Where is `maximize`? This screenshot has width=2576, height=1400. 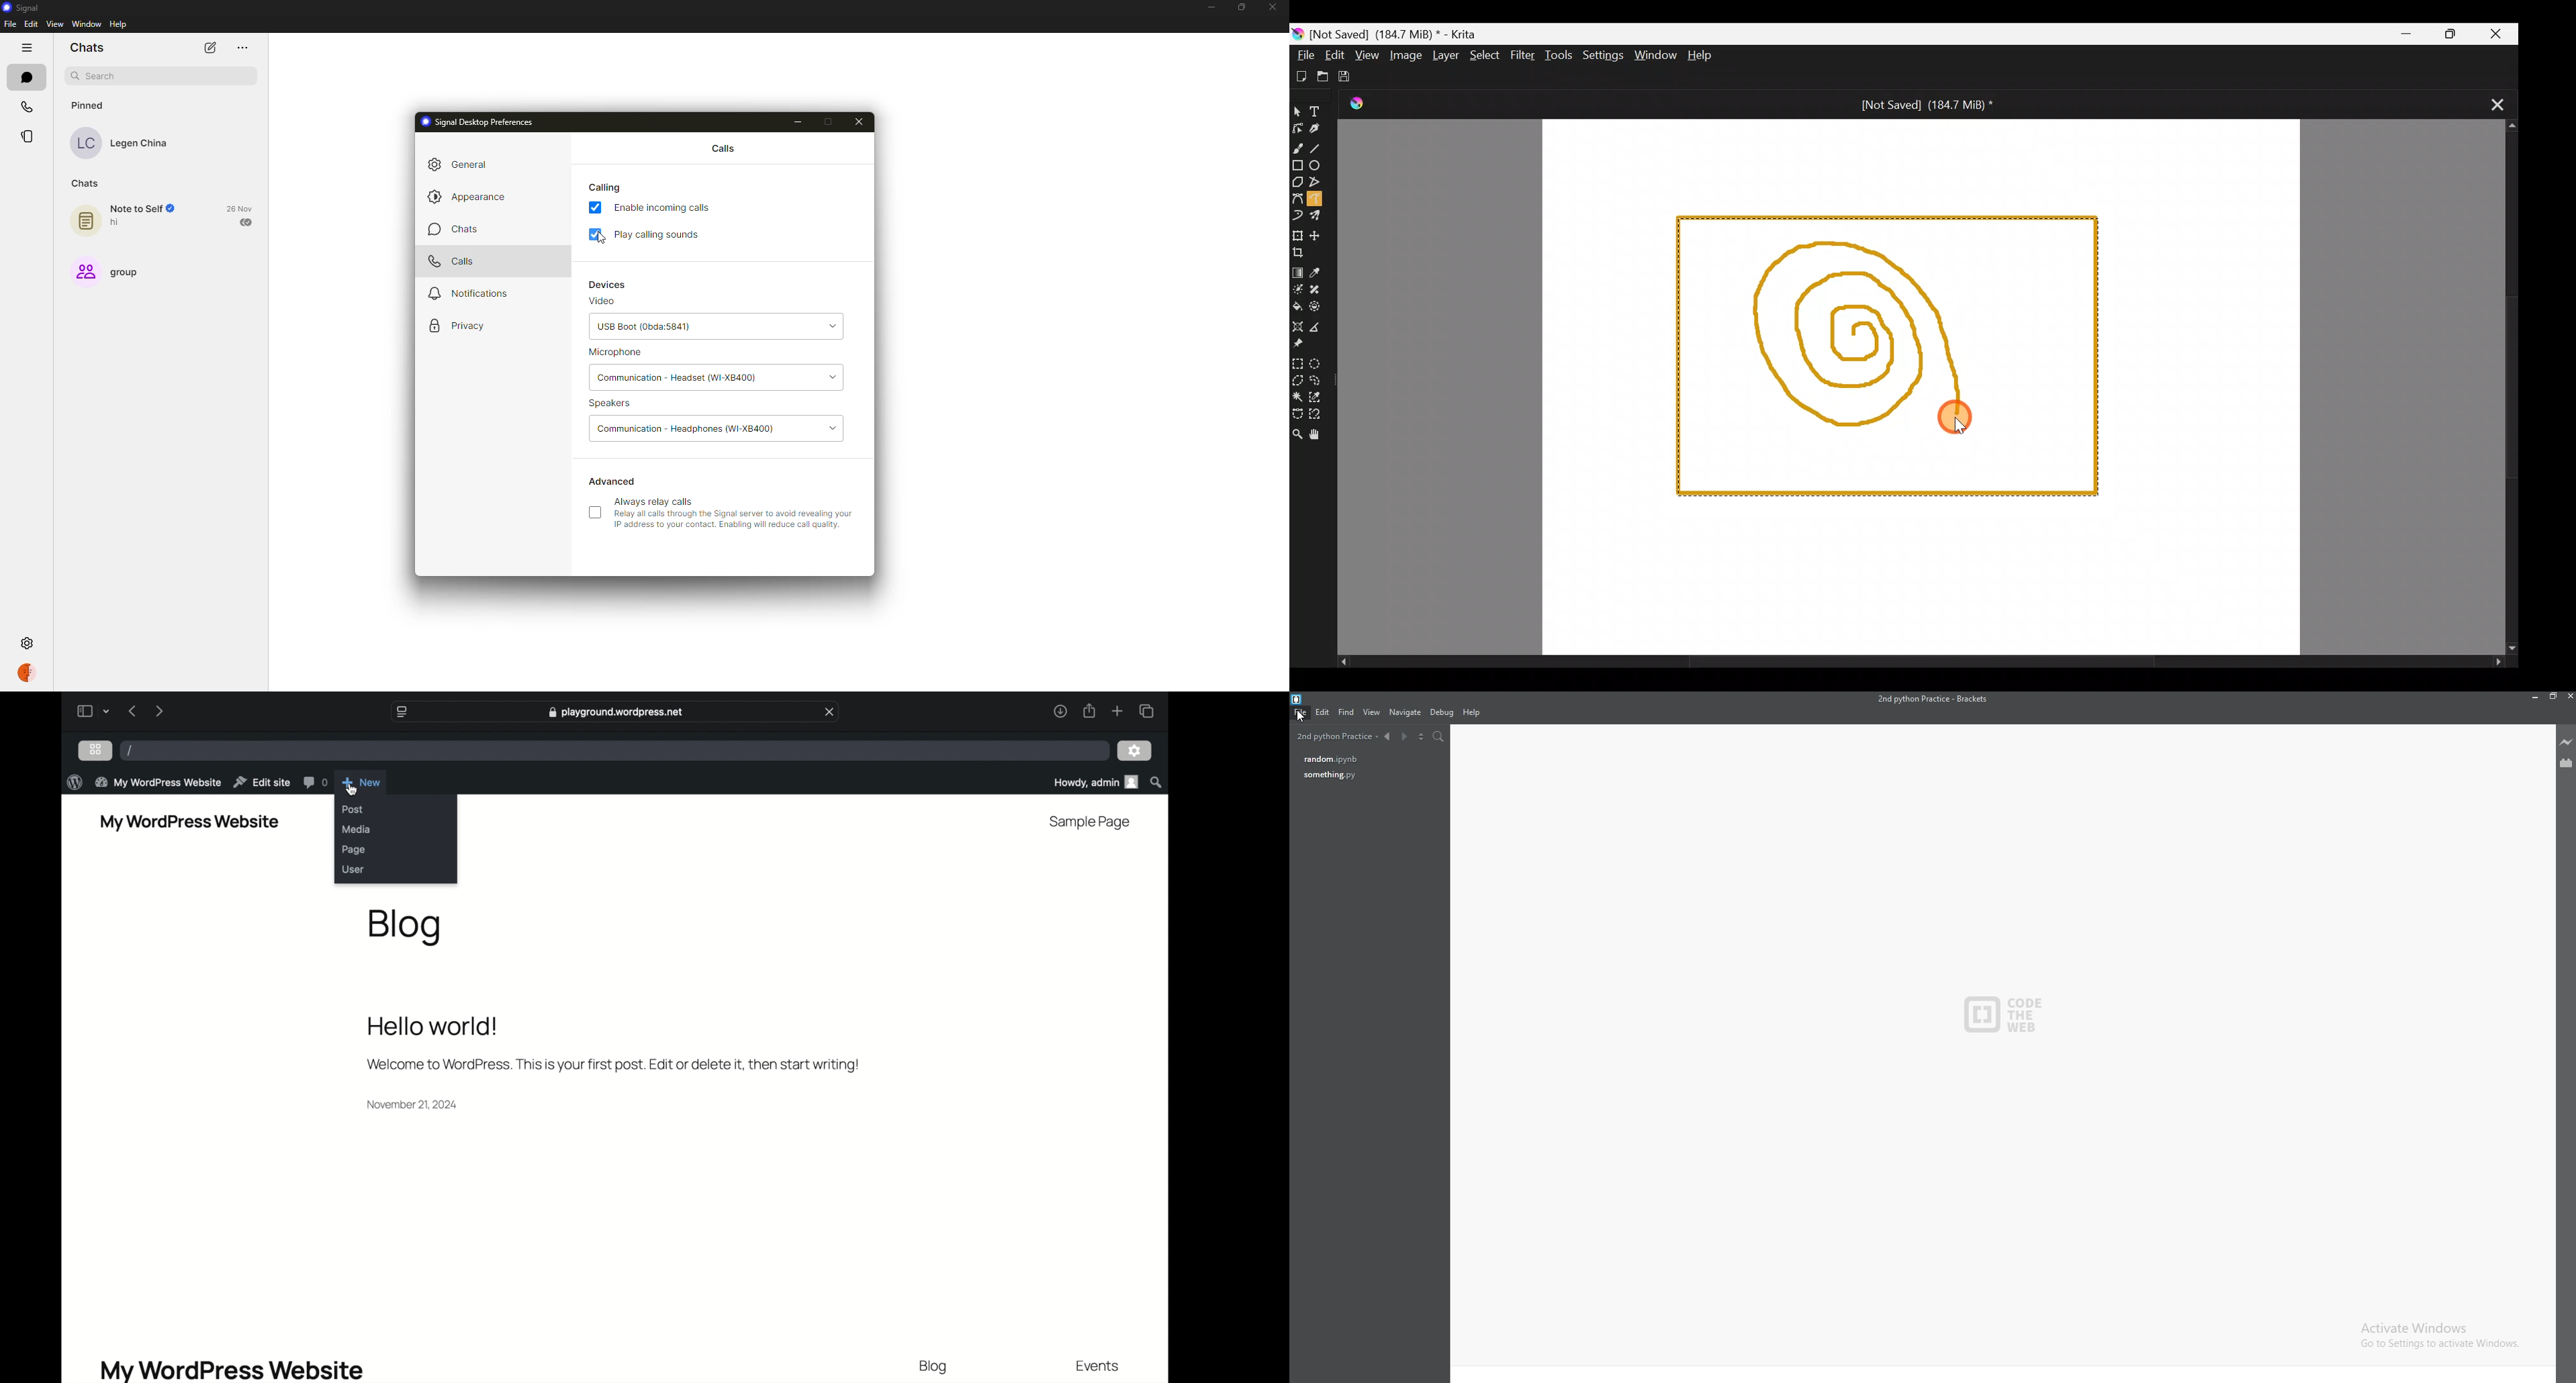
maximize is located at coordinates (828, 122).